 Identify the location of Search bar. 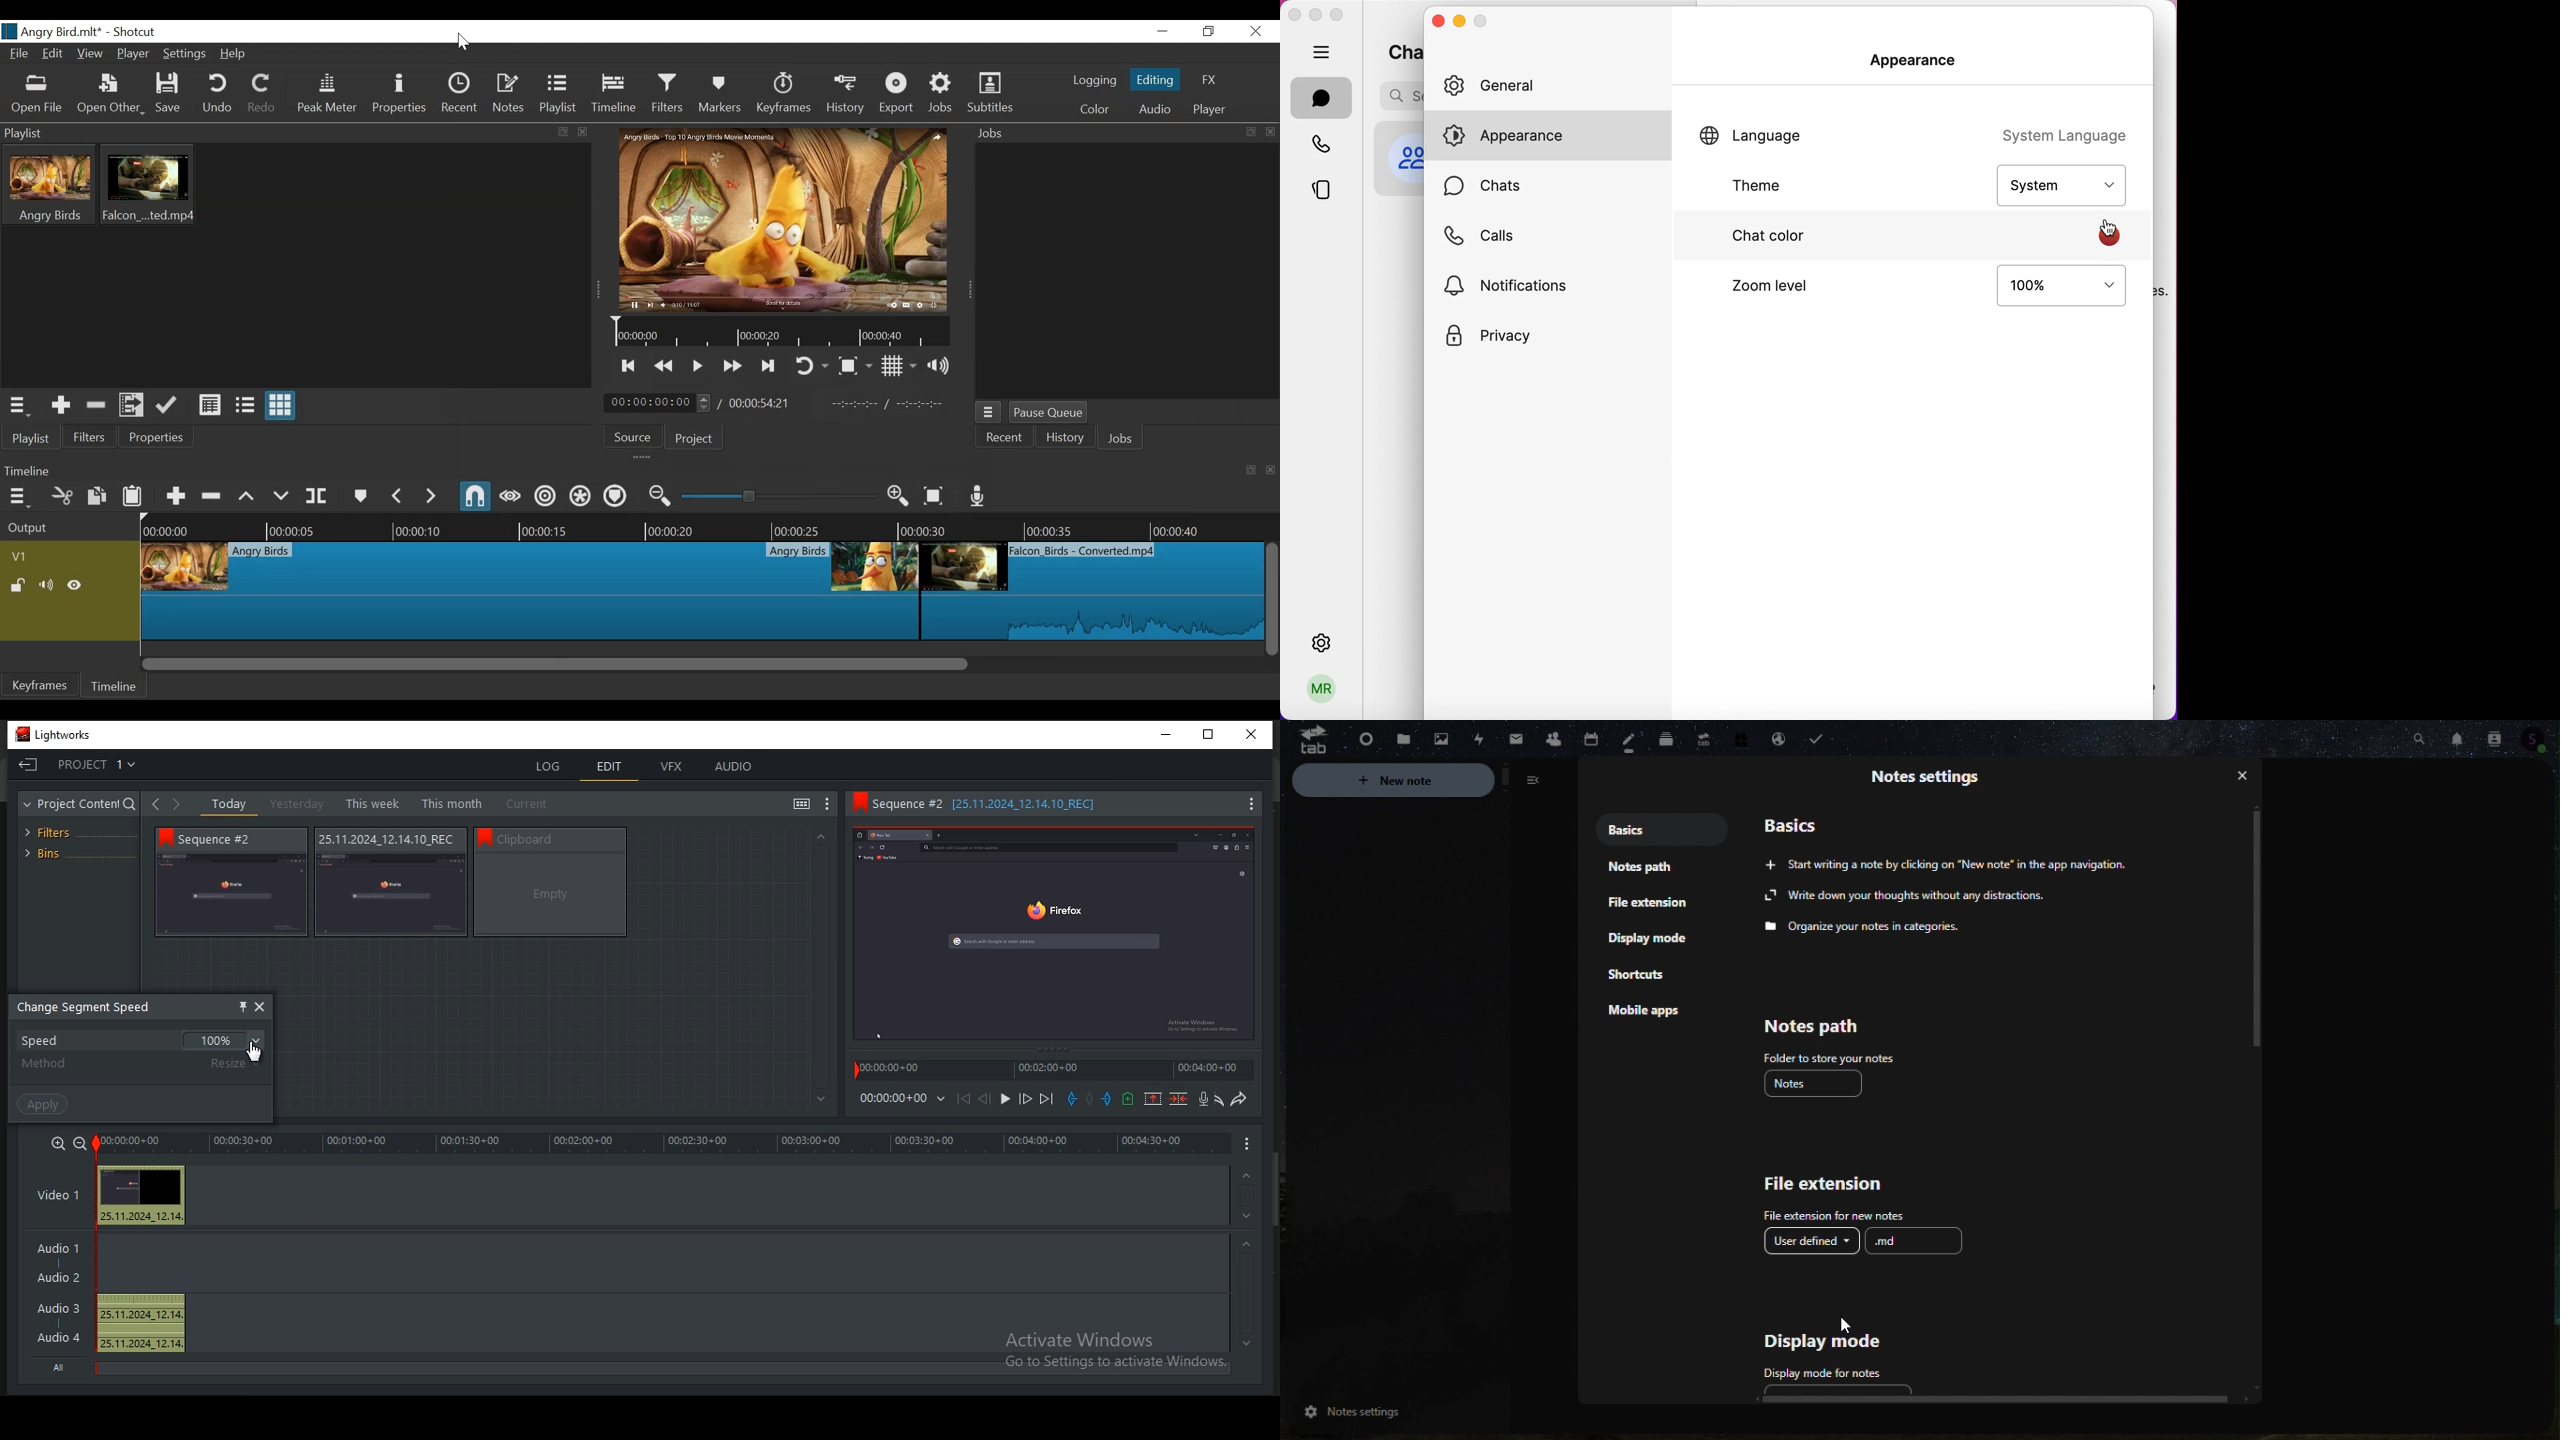
(2417, 737).